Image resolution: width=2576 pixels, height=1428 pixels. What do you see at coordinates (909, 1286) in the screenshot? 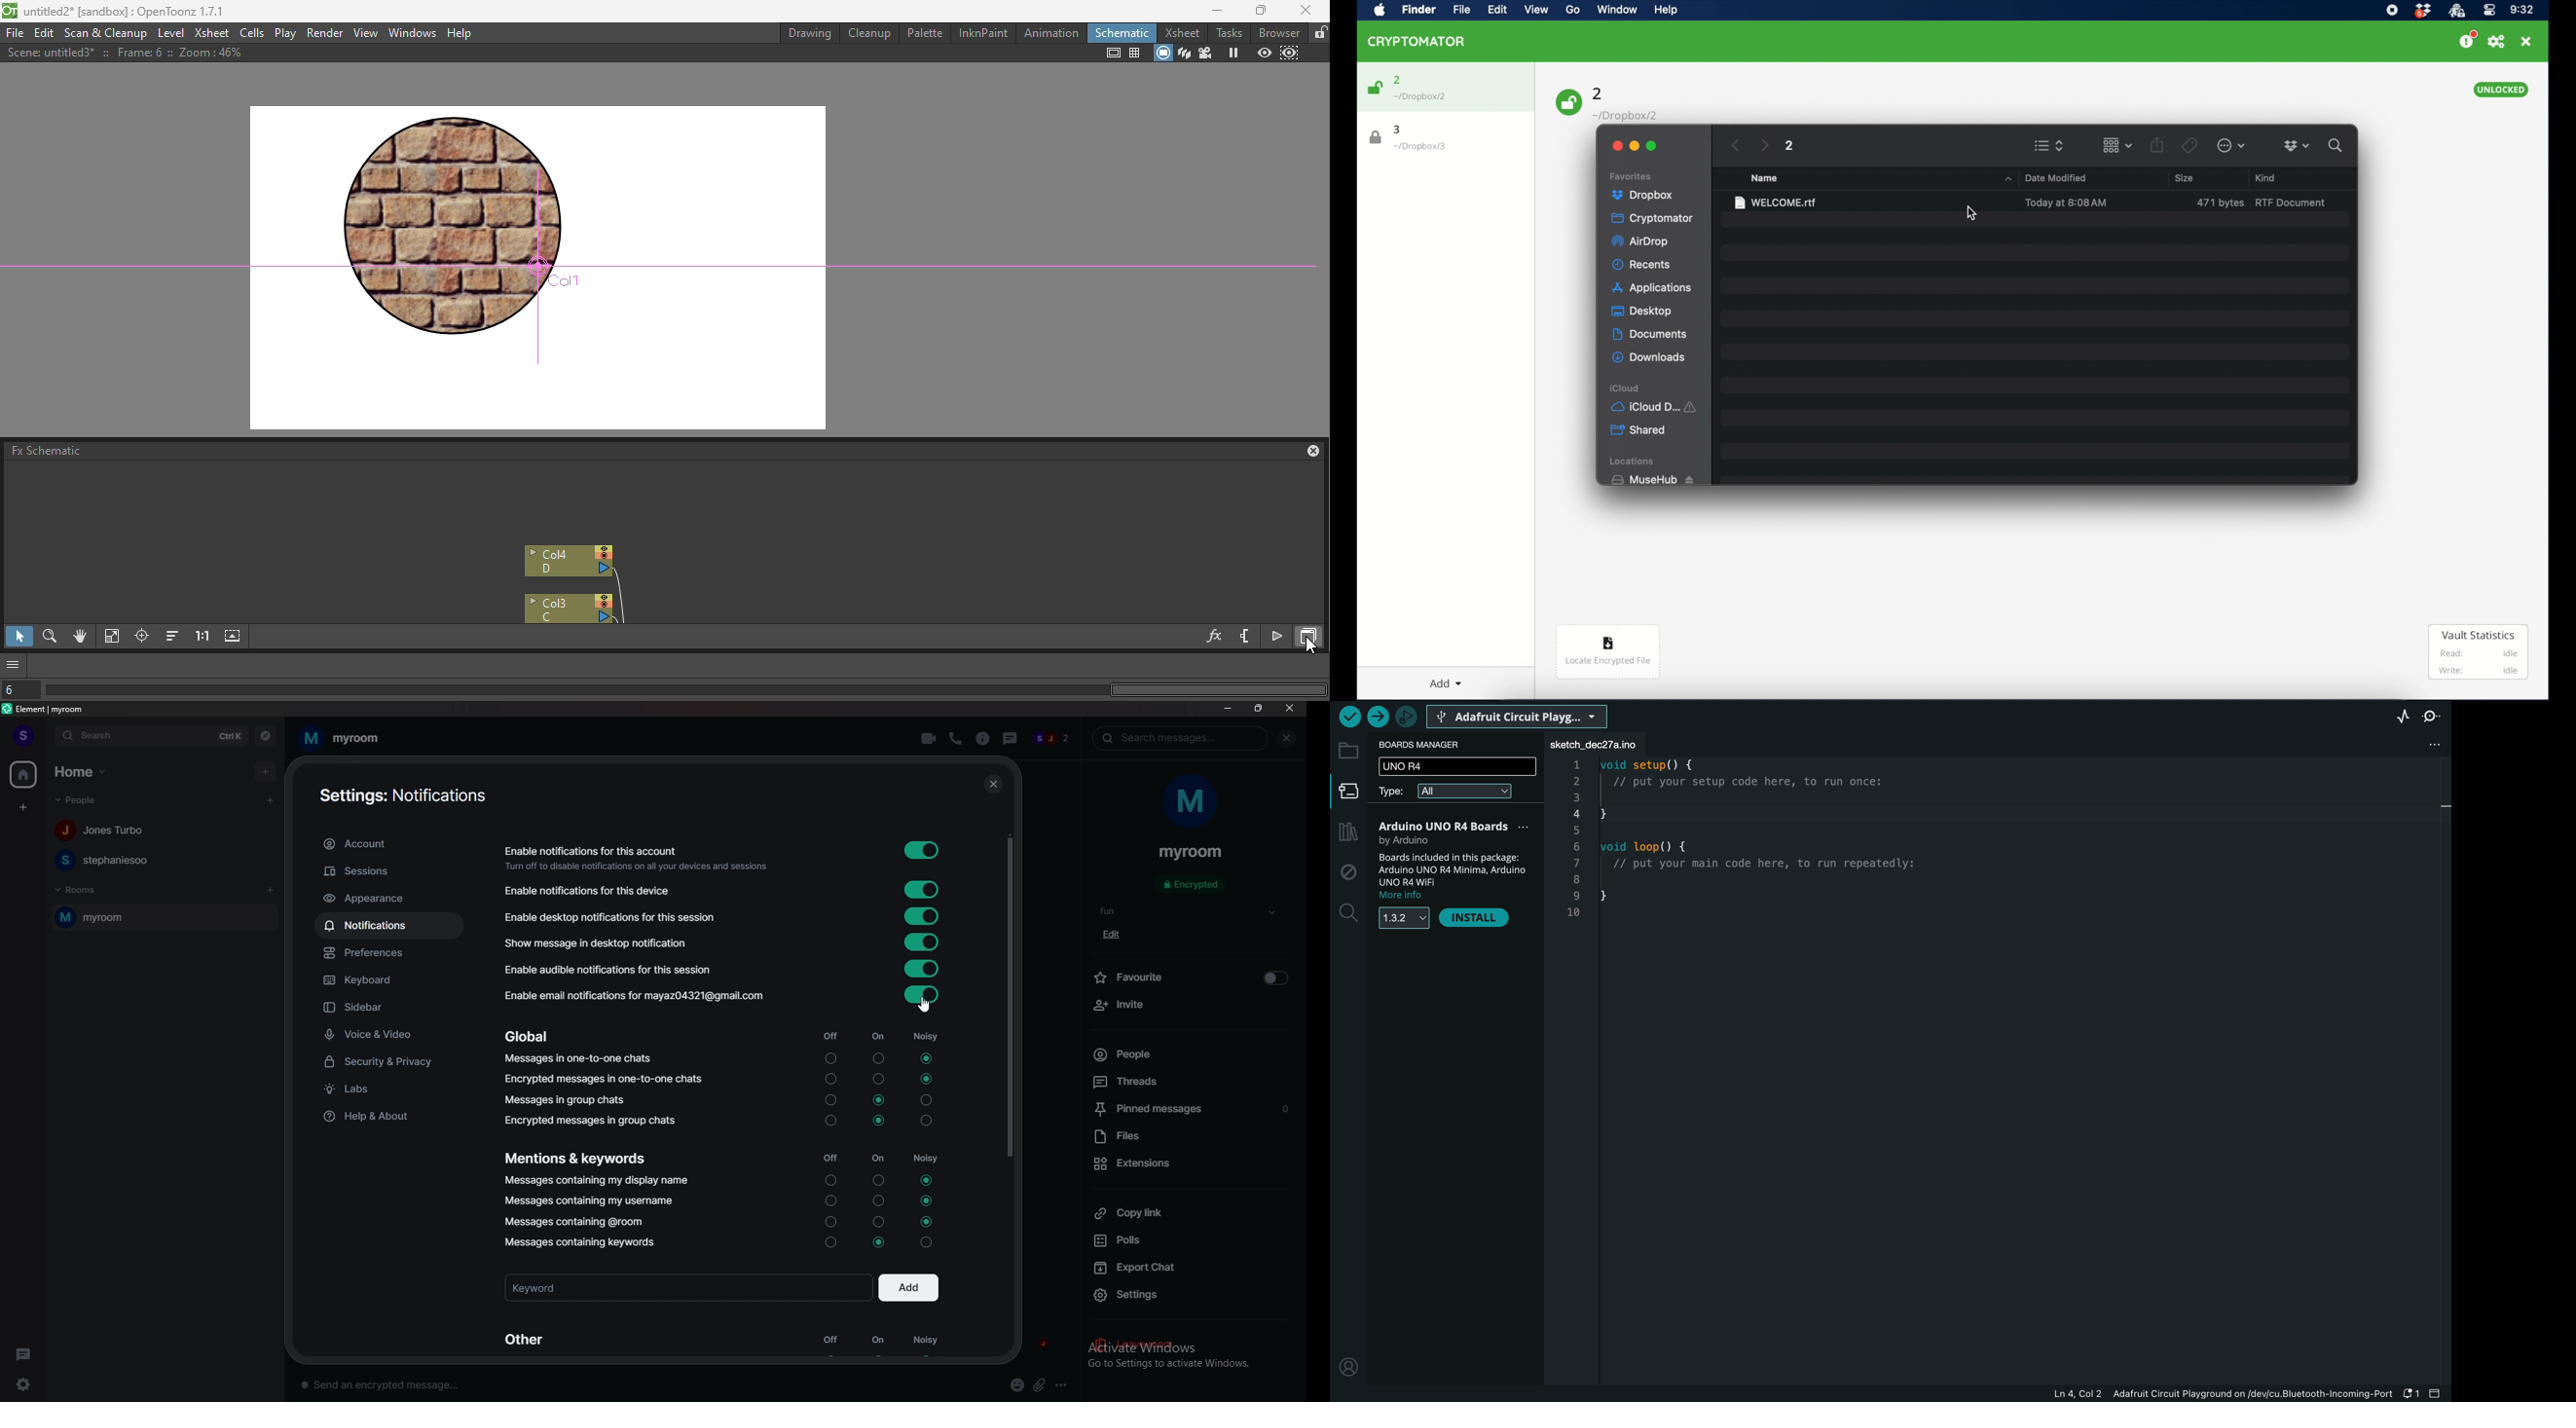
I see `add` at bounding box center [909, 1286].